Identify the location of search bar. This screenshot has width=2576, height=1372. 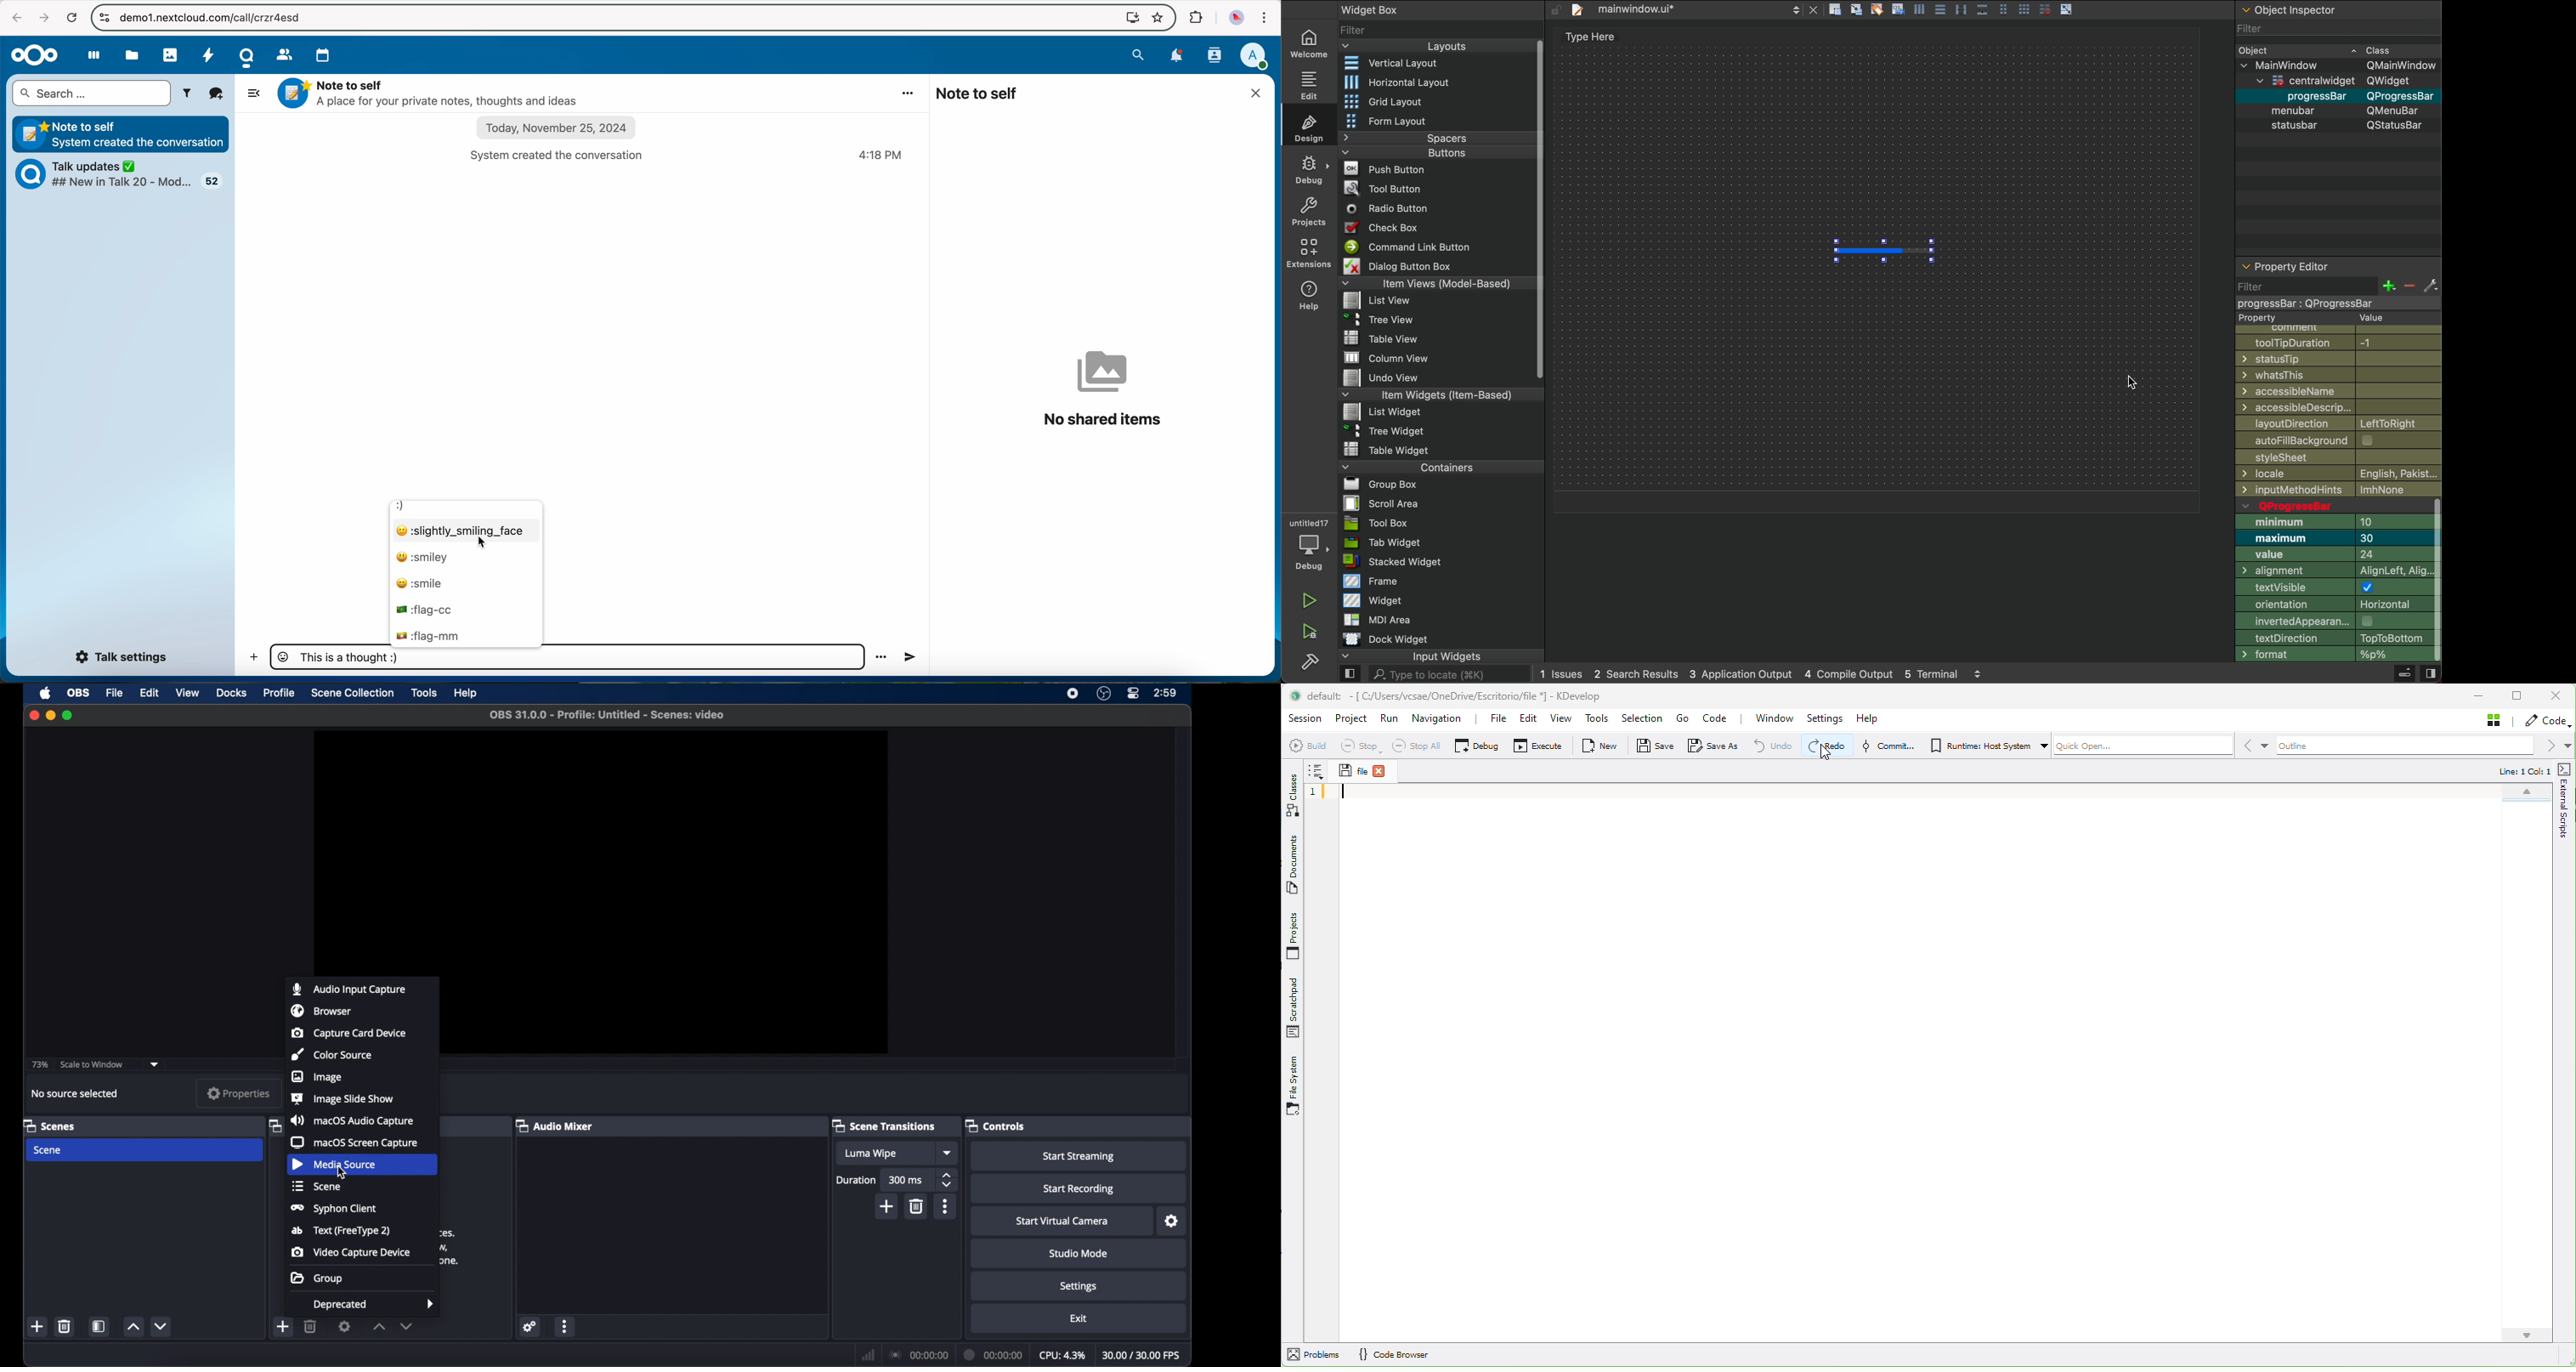
(91, 94).